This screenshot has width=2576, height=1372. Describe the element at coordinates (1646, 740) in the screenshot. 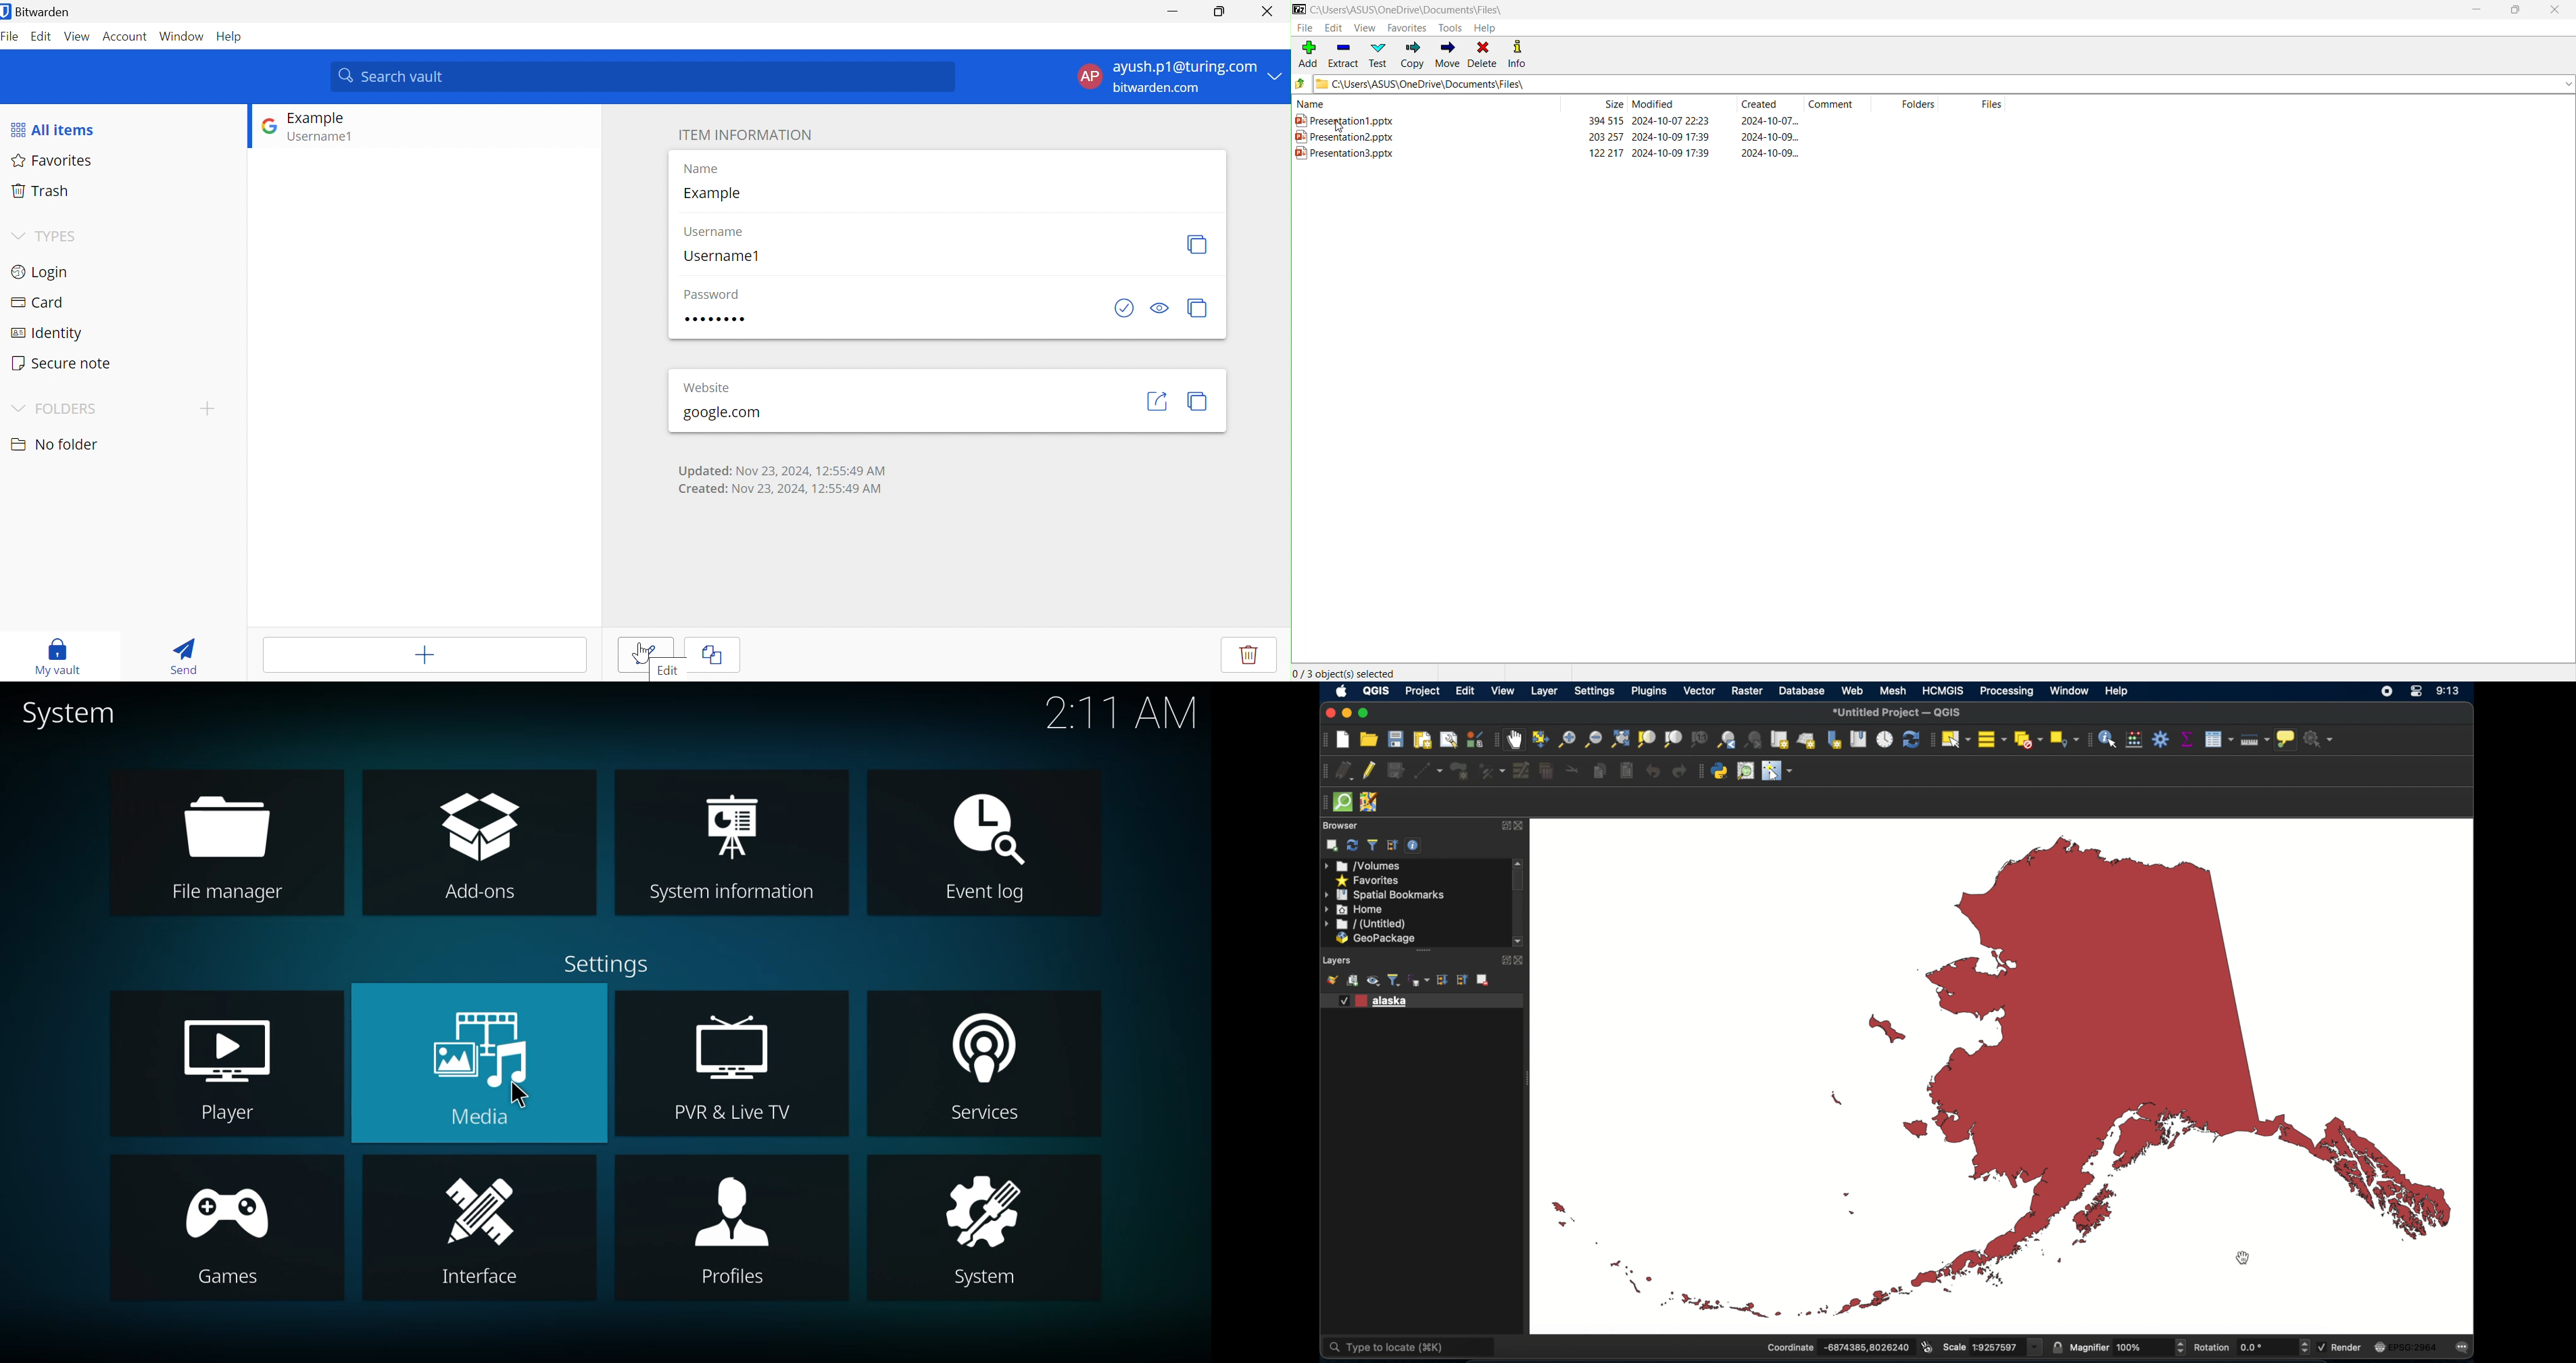

I see `zoom to selection` at that location.